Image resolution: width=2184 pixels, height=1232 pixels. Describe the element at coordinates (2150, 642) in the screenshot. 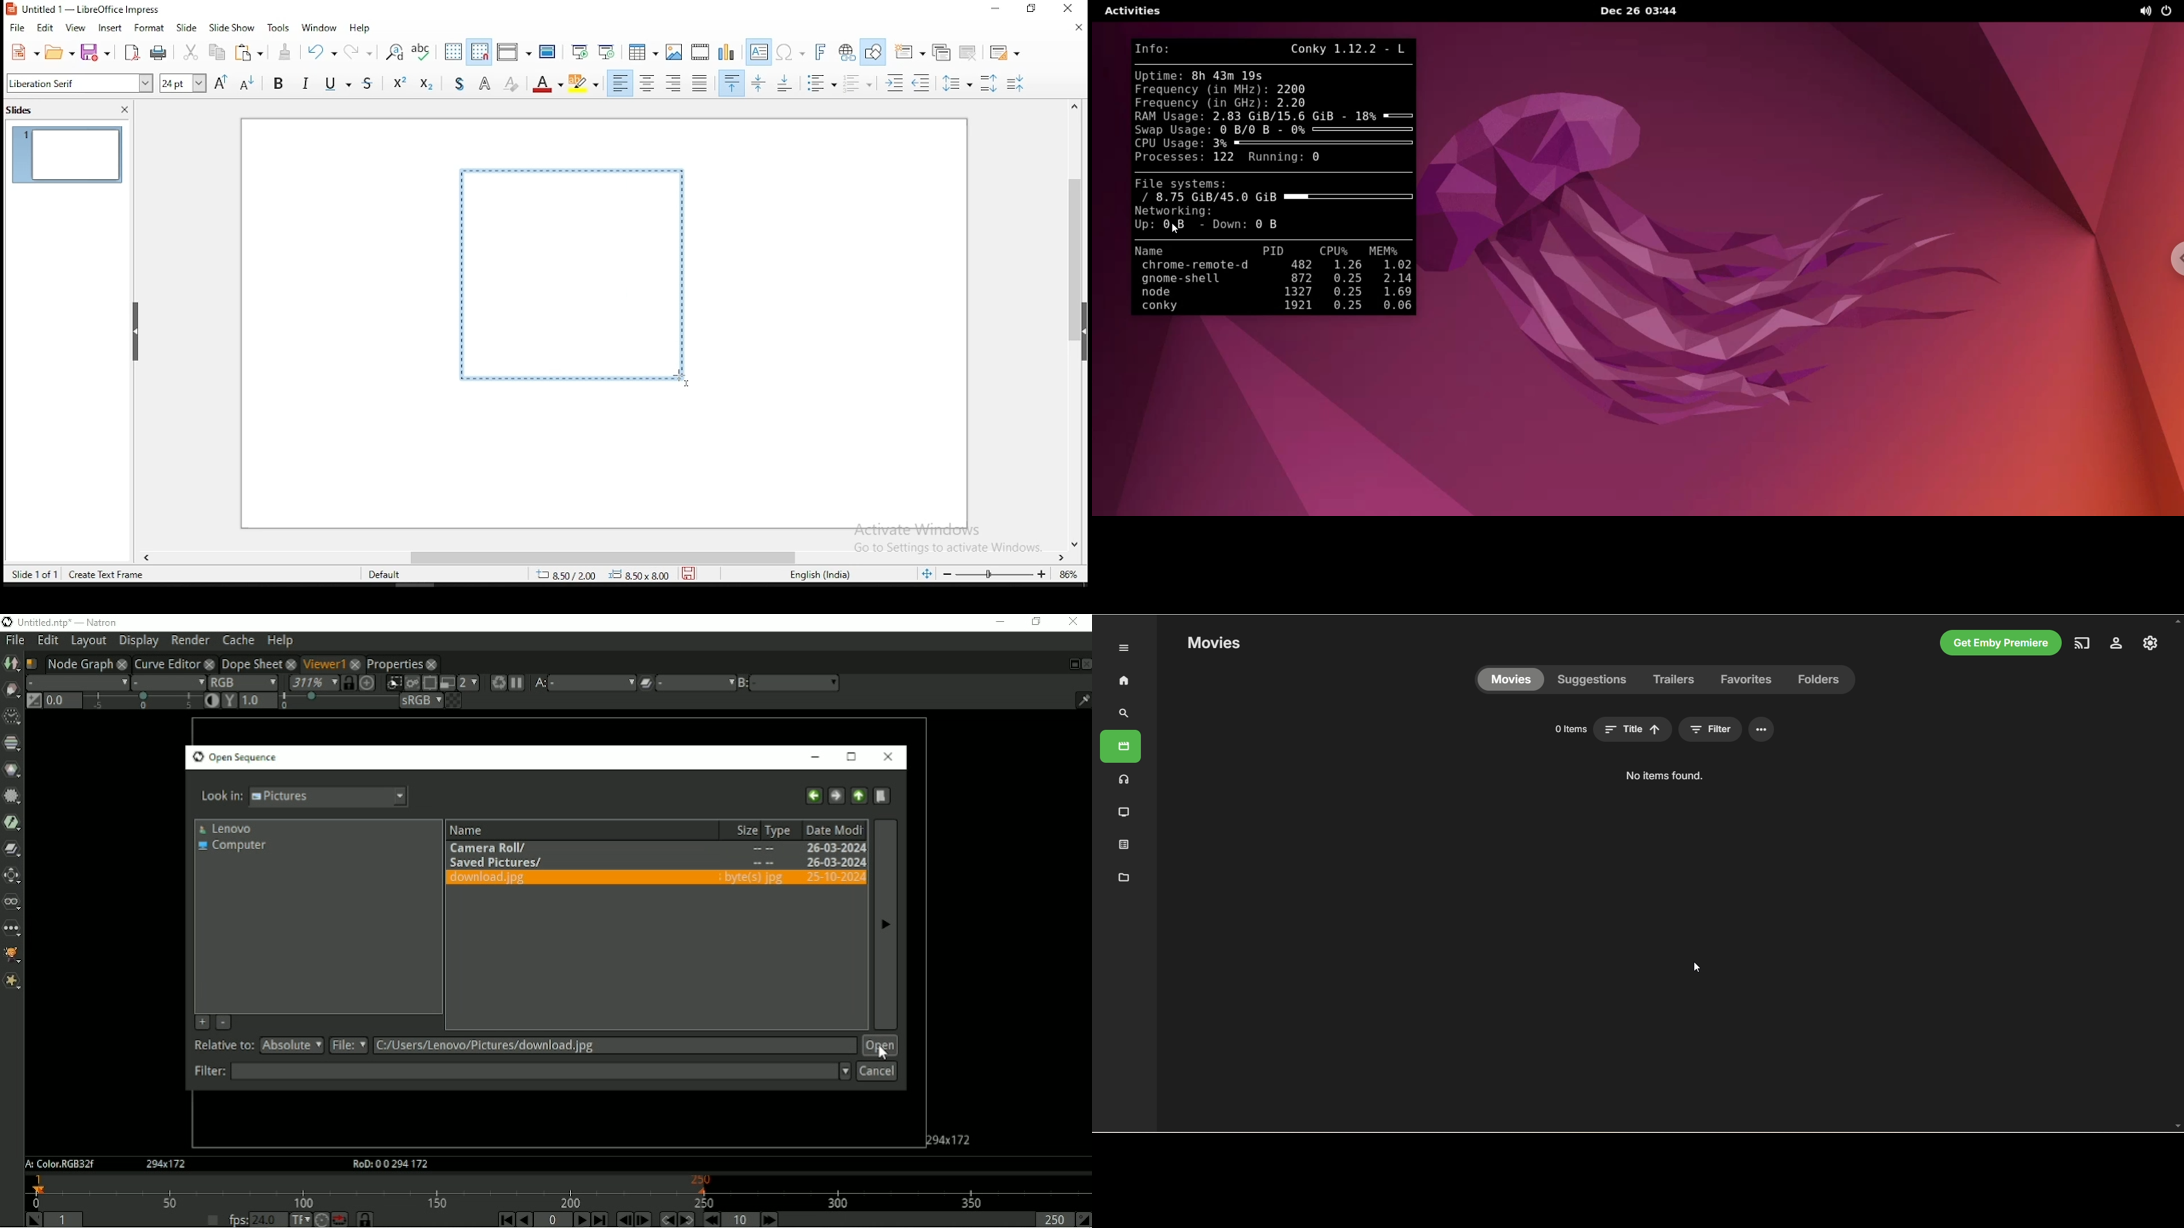

I see `manage emby  server` at that location.